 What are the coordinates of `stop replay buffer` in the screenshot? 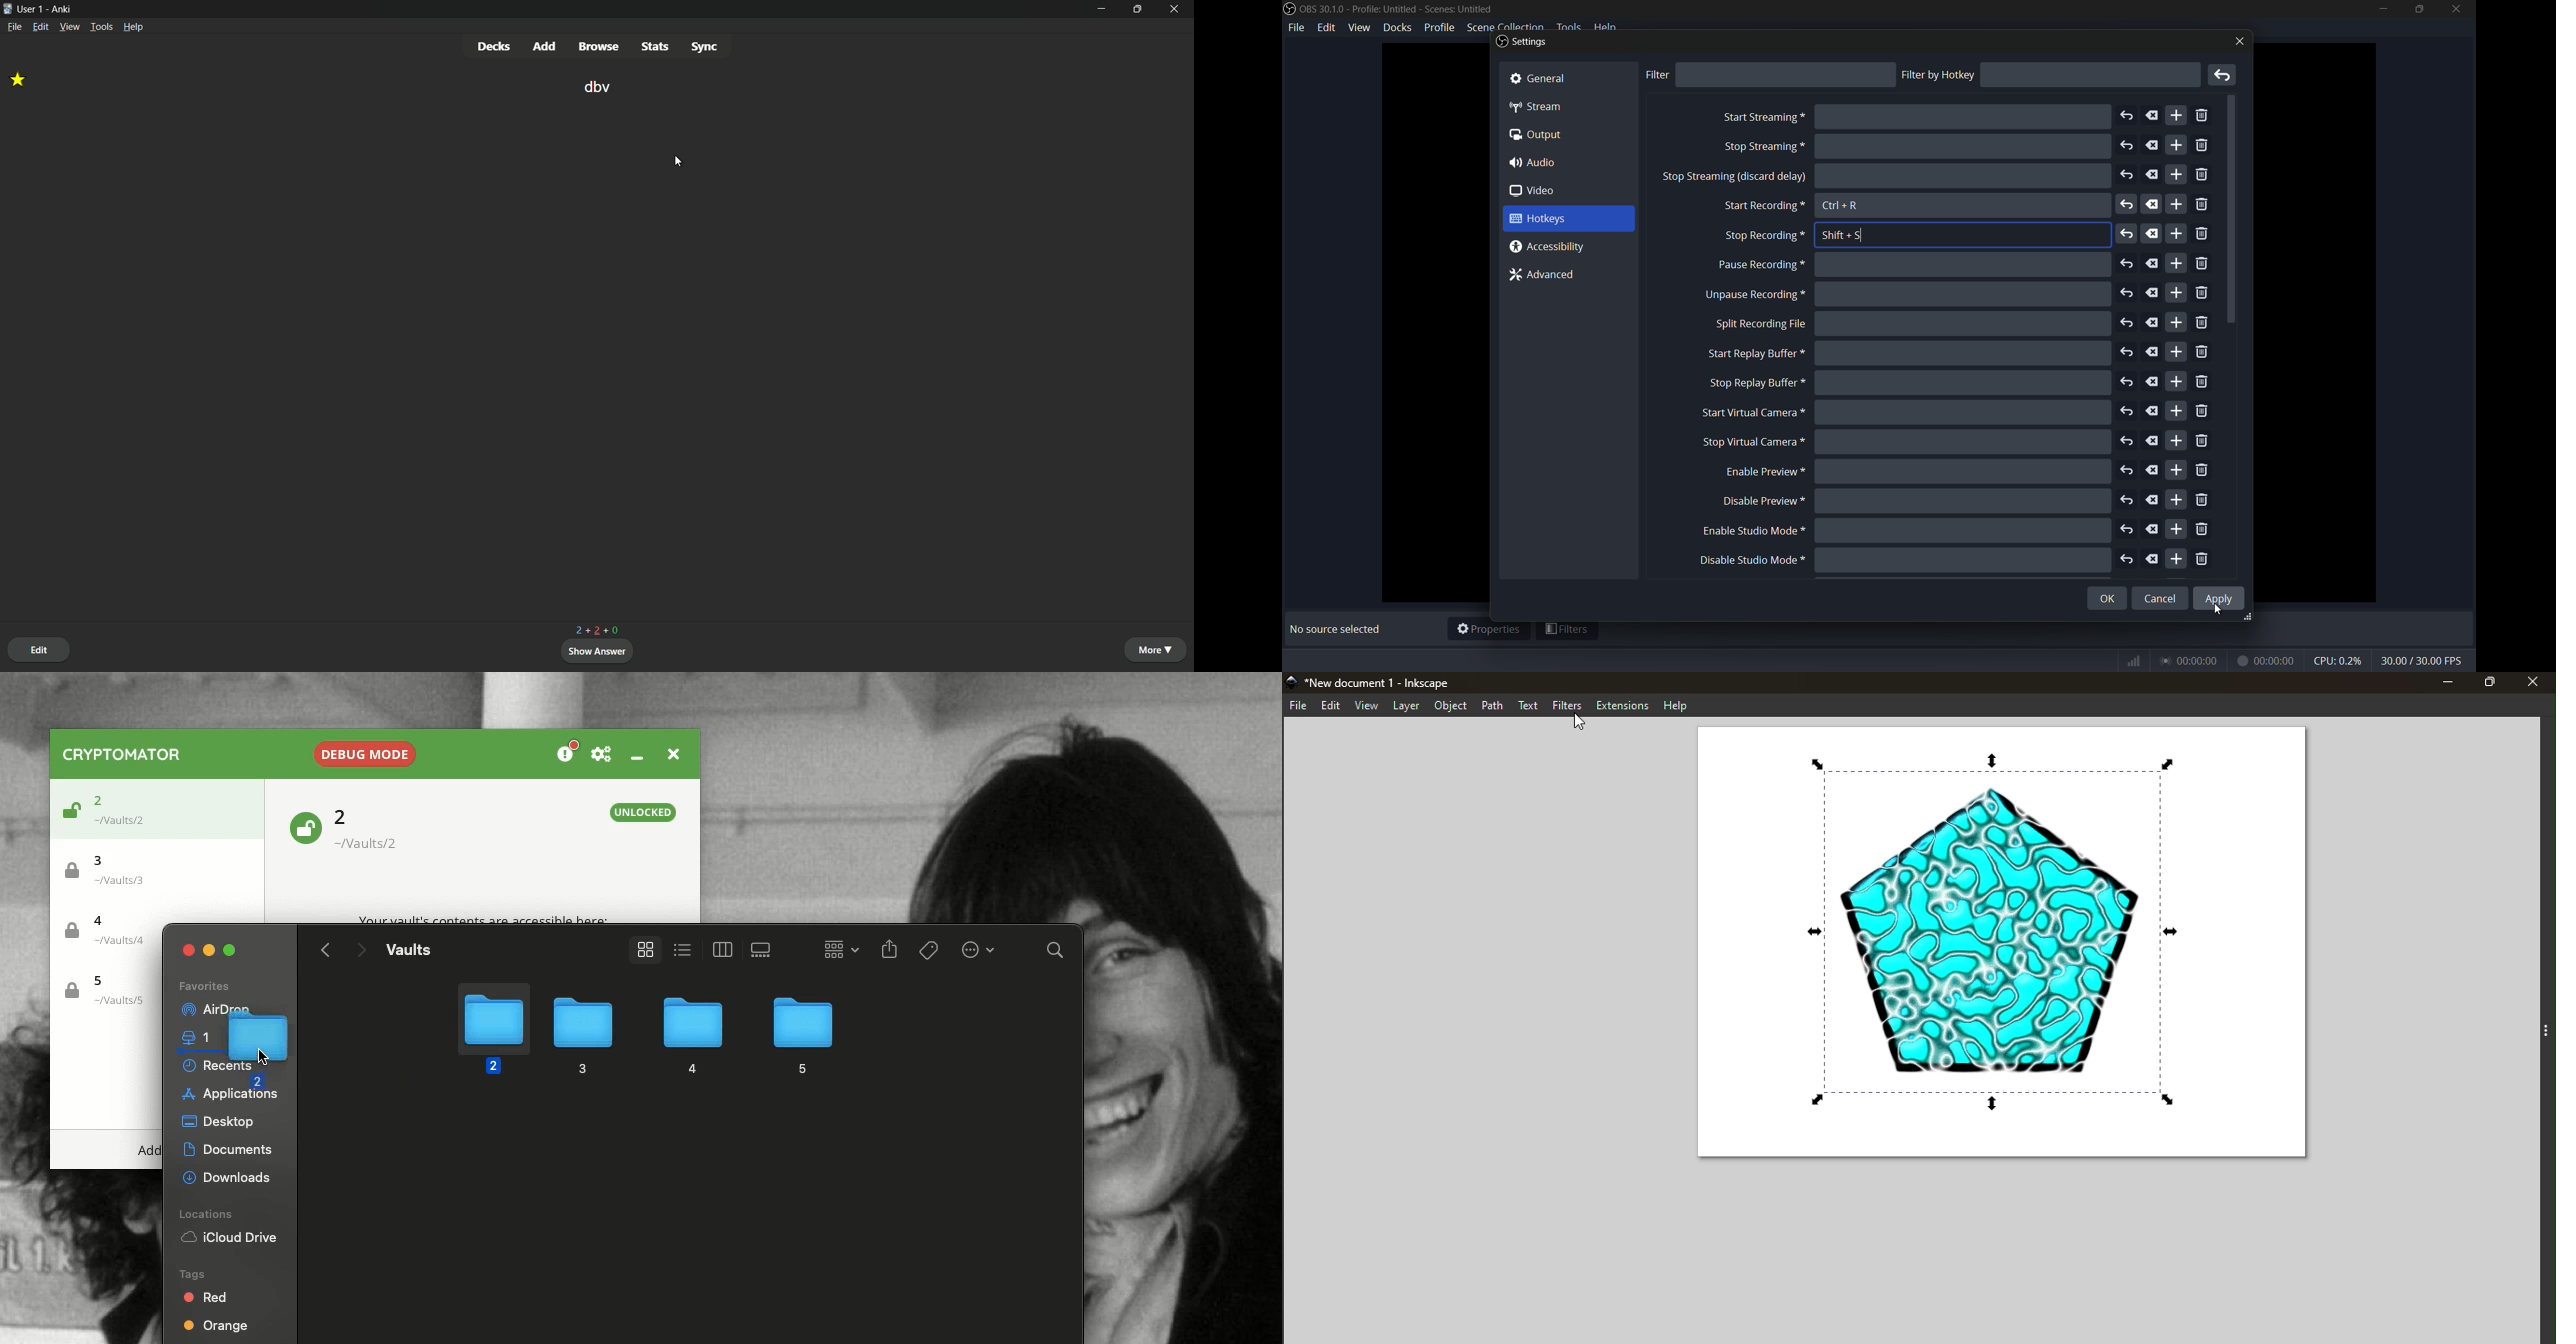 It's located at (1756, 383).